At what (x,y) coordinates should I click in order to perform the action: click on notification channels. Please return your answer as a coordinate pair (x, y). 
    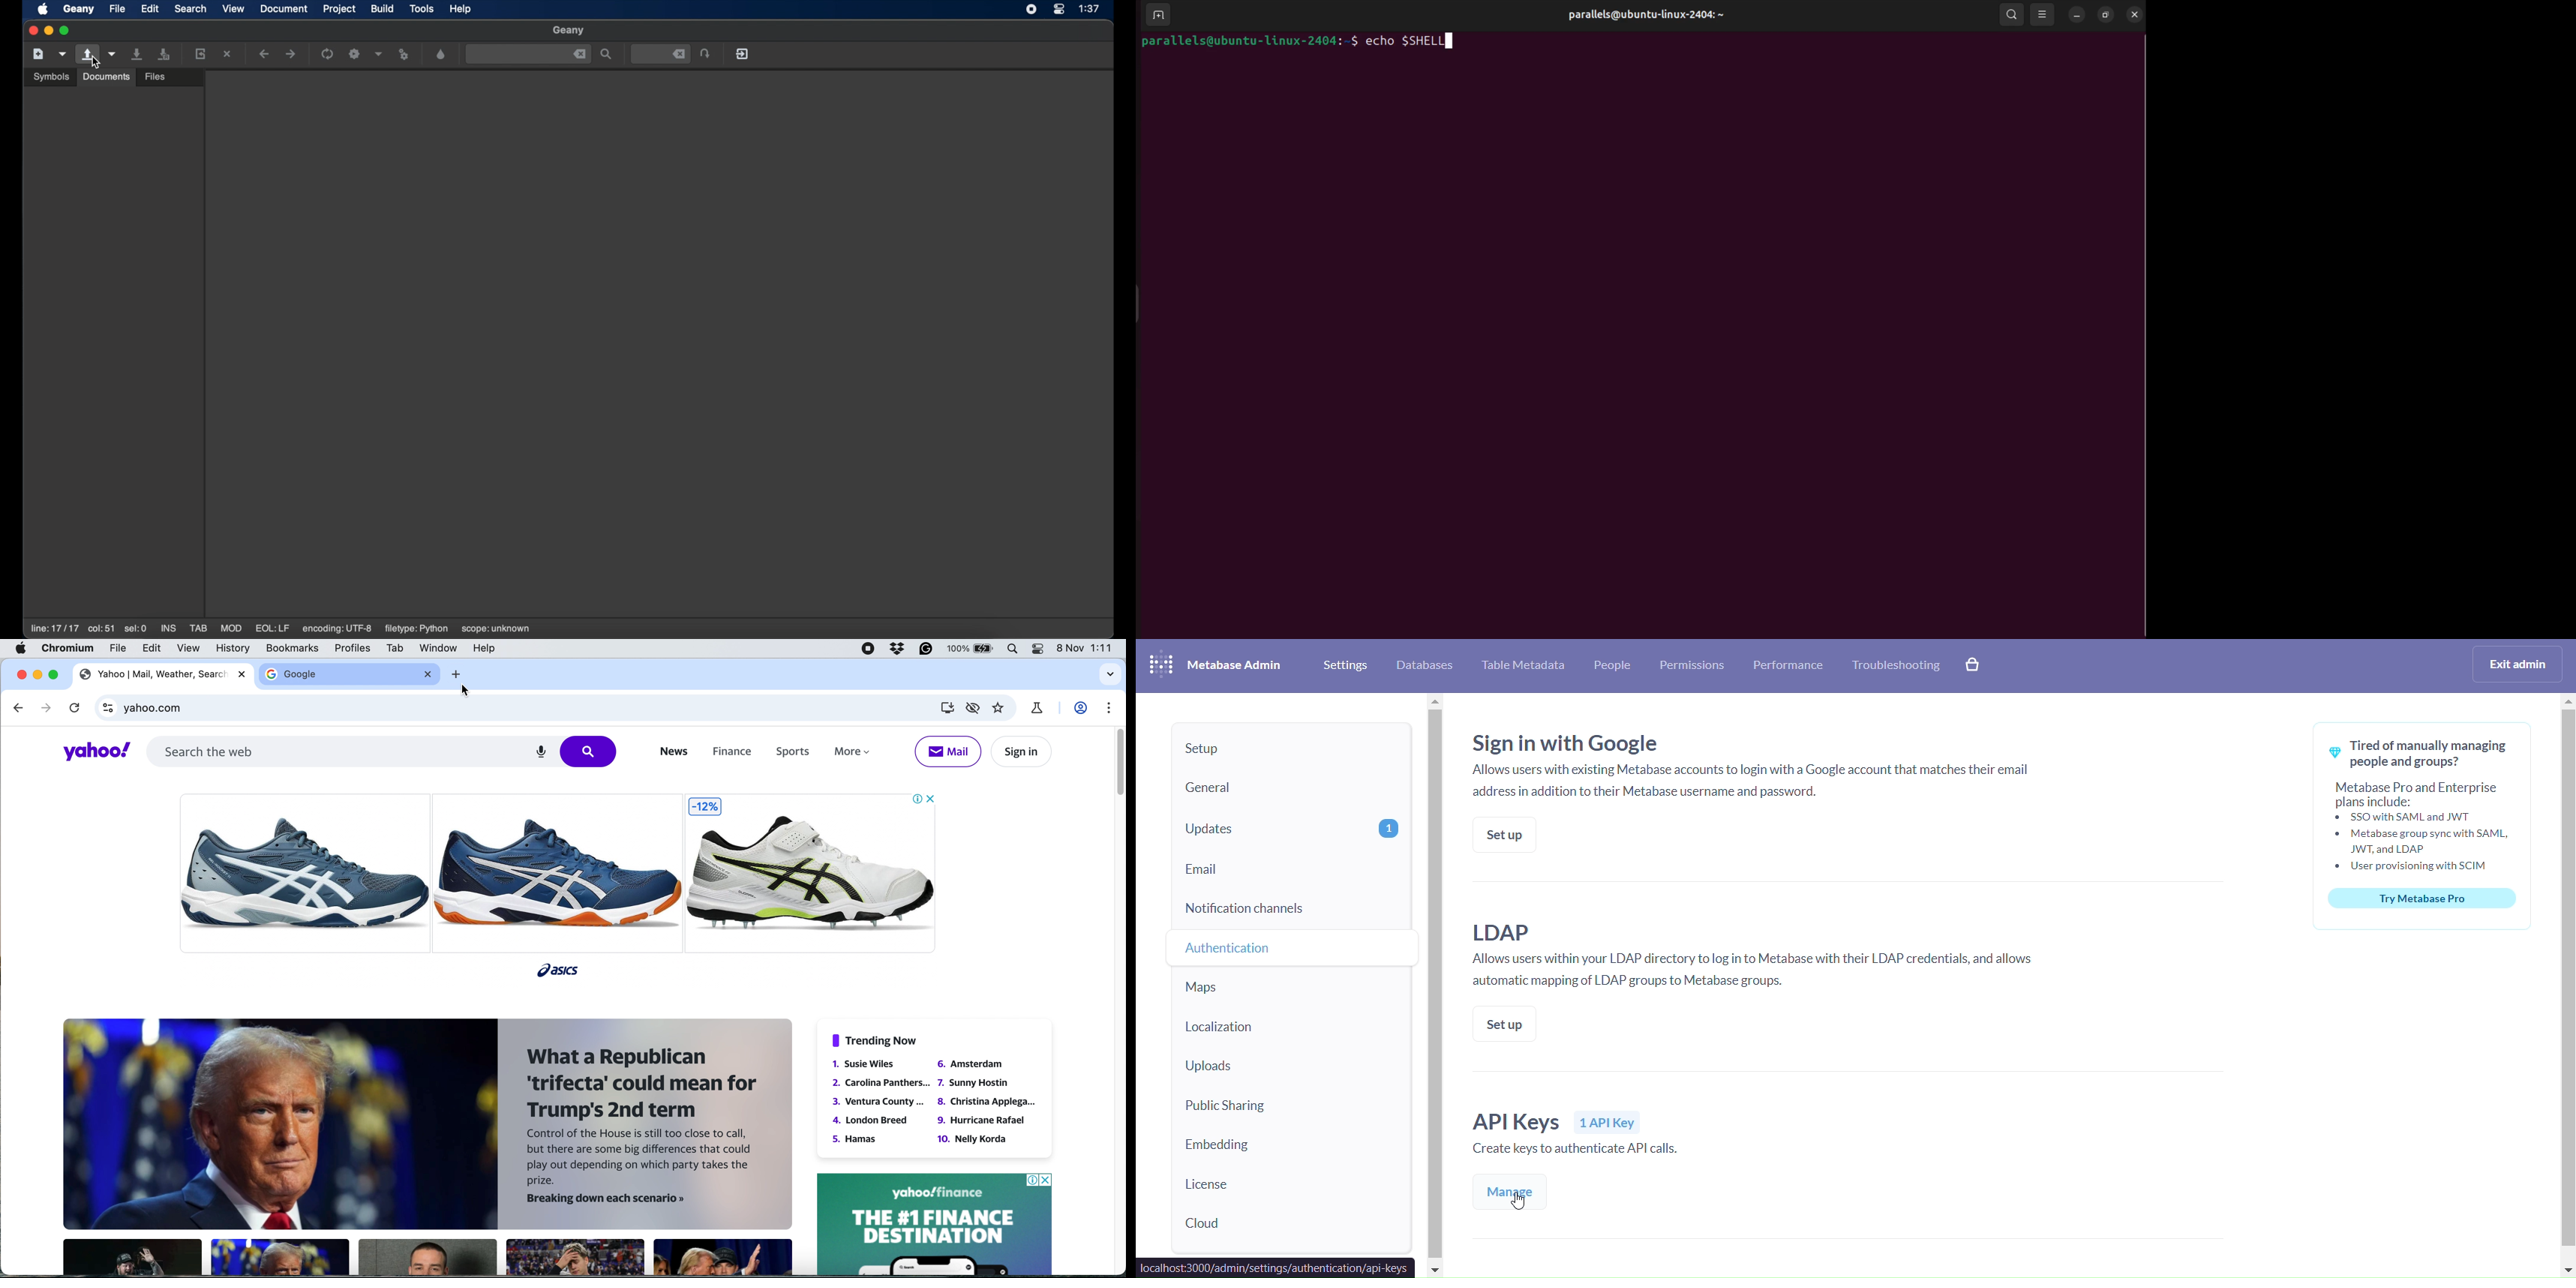
    Looking at the image, I should click on (1291, 908).